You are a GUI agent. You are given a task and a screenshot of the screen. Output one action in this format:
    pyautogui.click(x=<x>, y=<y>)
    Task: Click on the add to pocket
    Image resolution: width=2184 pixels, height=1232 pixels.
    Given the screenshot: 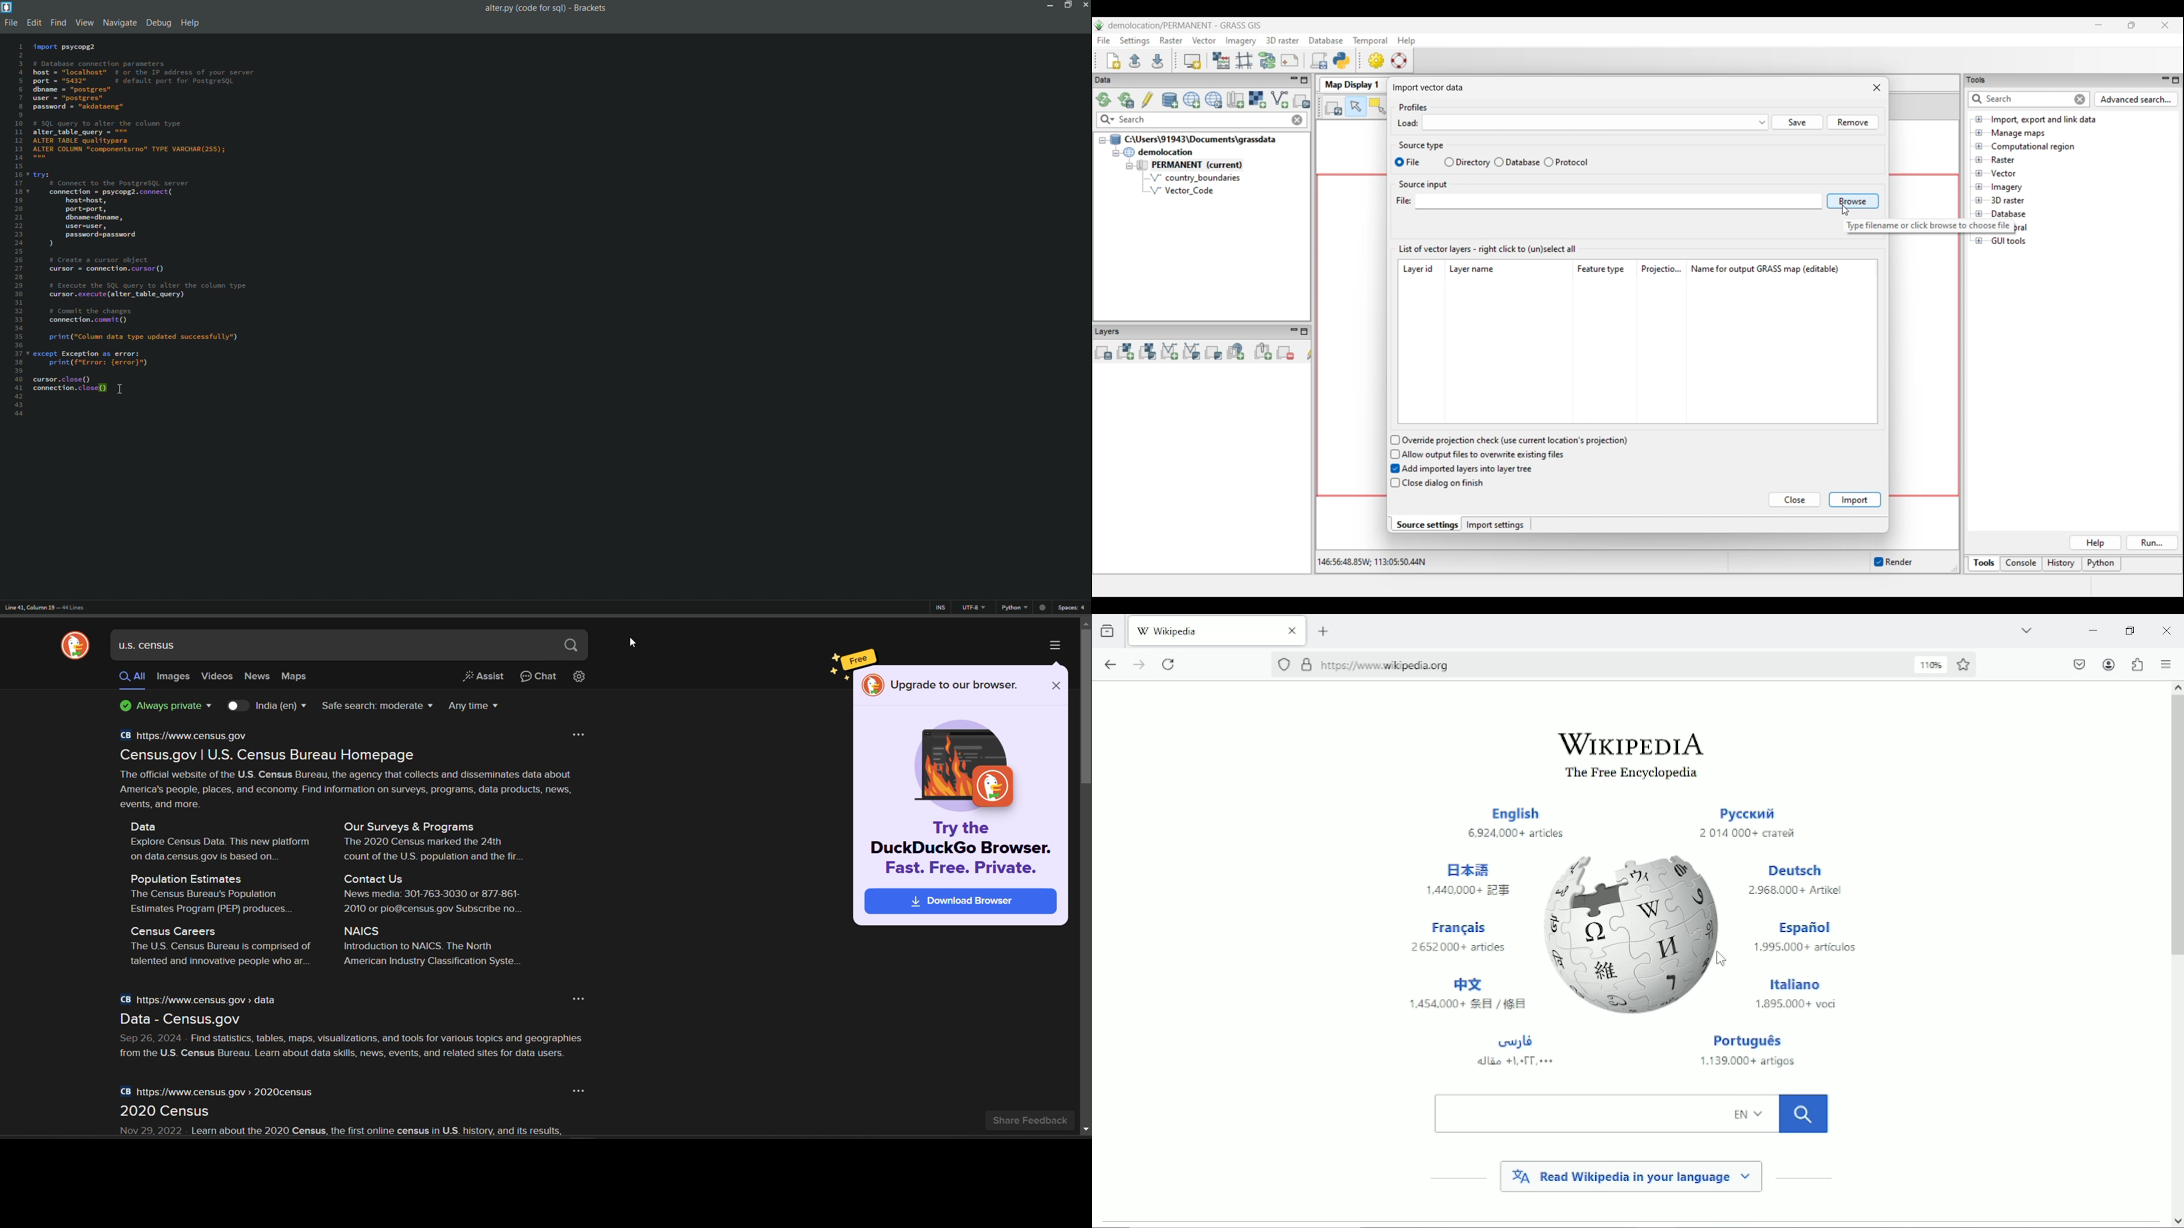 What is the action you would take?
    pyautogui.click(x=2077, y=664)
    